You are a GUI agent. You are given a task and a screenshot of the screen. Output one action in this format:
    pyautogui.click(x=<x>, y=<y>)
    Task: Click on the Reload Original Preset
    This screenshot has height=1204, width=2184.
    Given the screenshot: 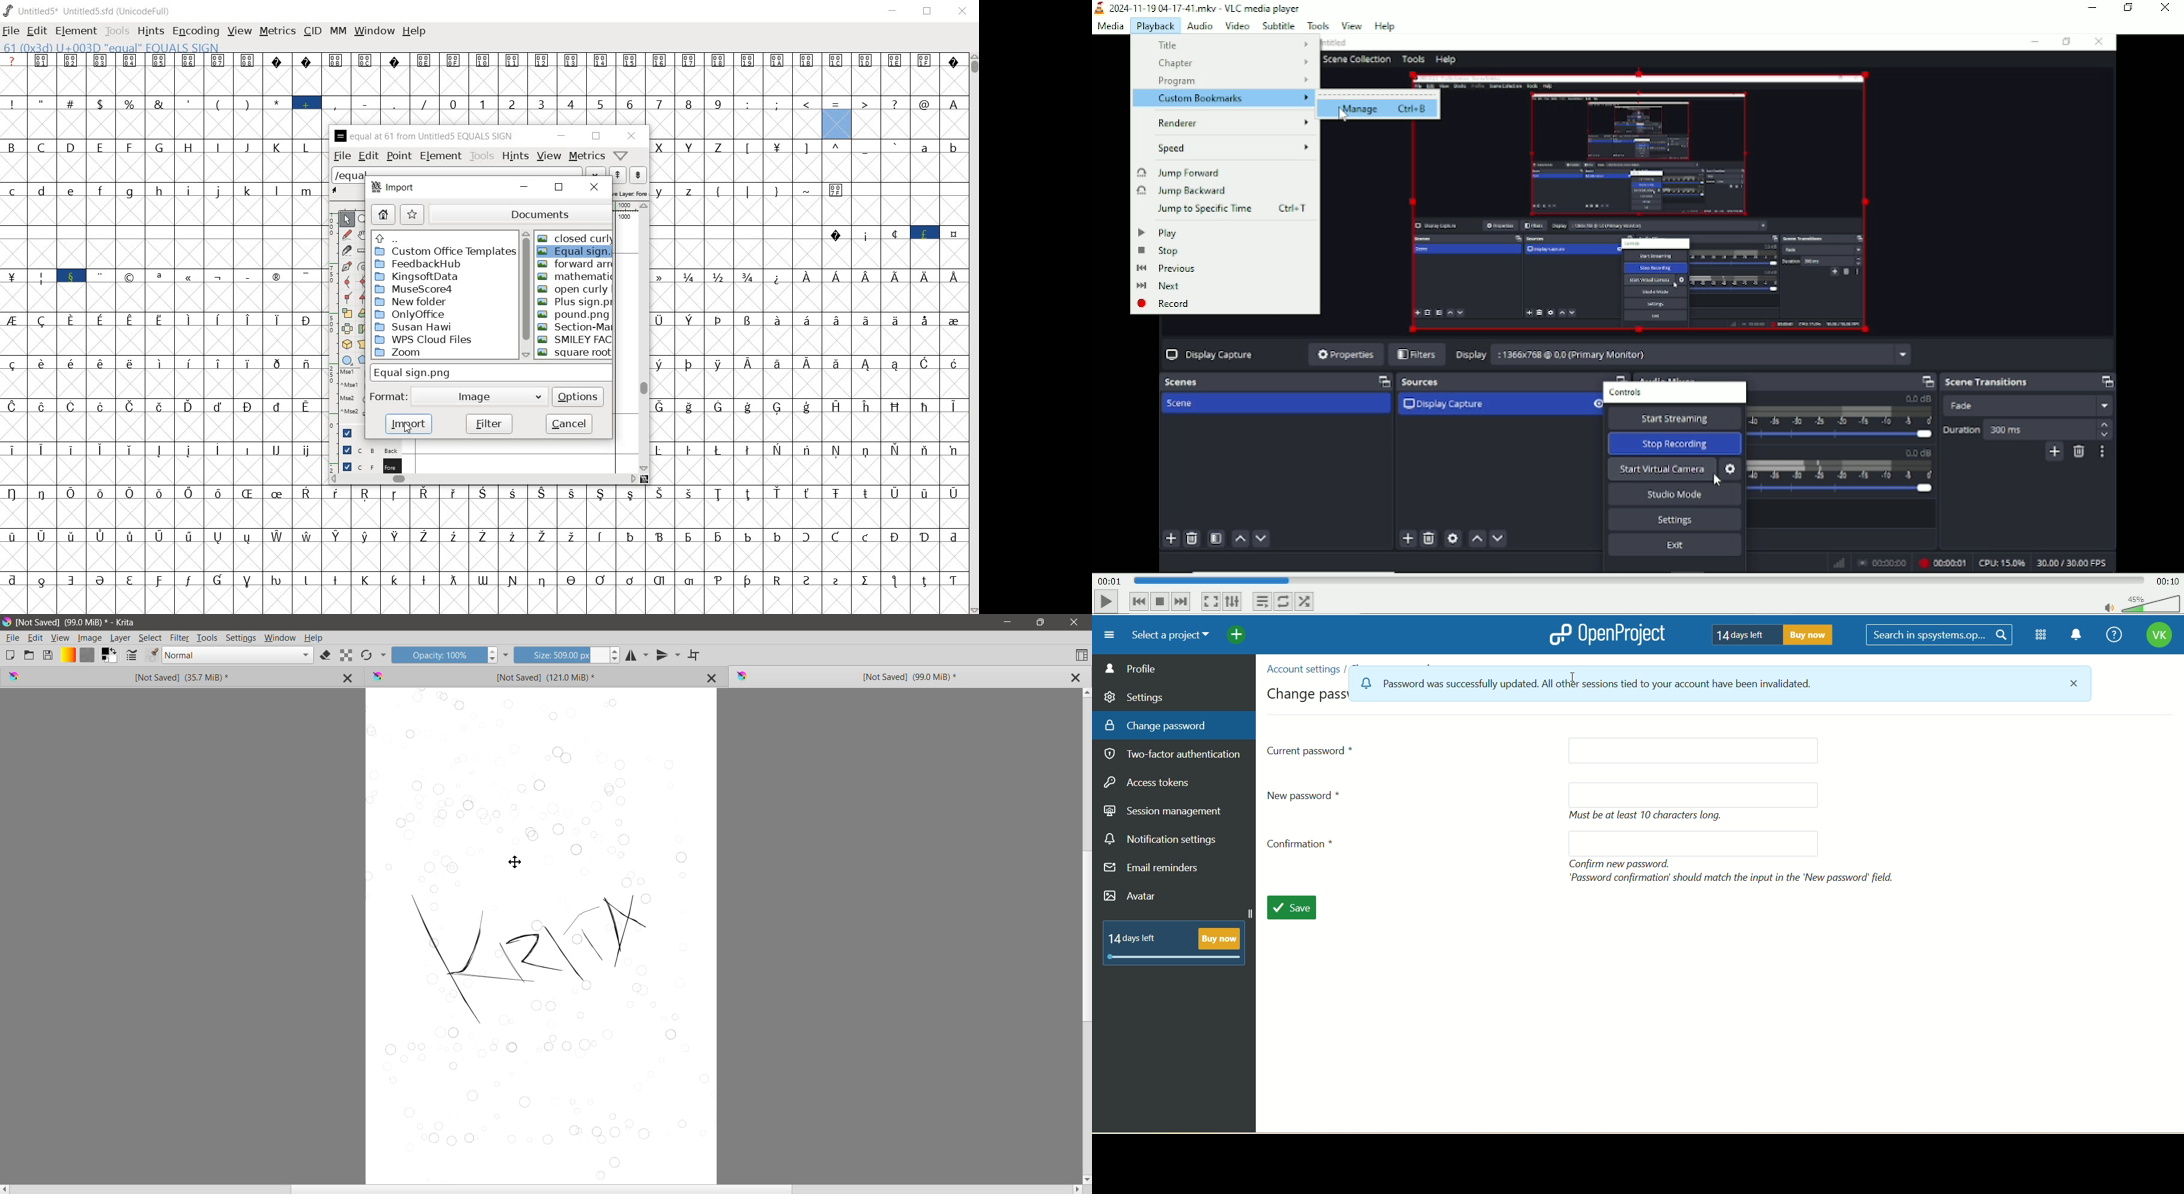 What is the action you would take?
    pyautogui.click(x=366, y=655)
    